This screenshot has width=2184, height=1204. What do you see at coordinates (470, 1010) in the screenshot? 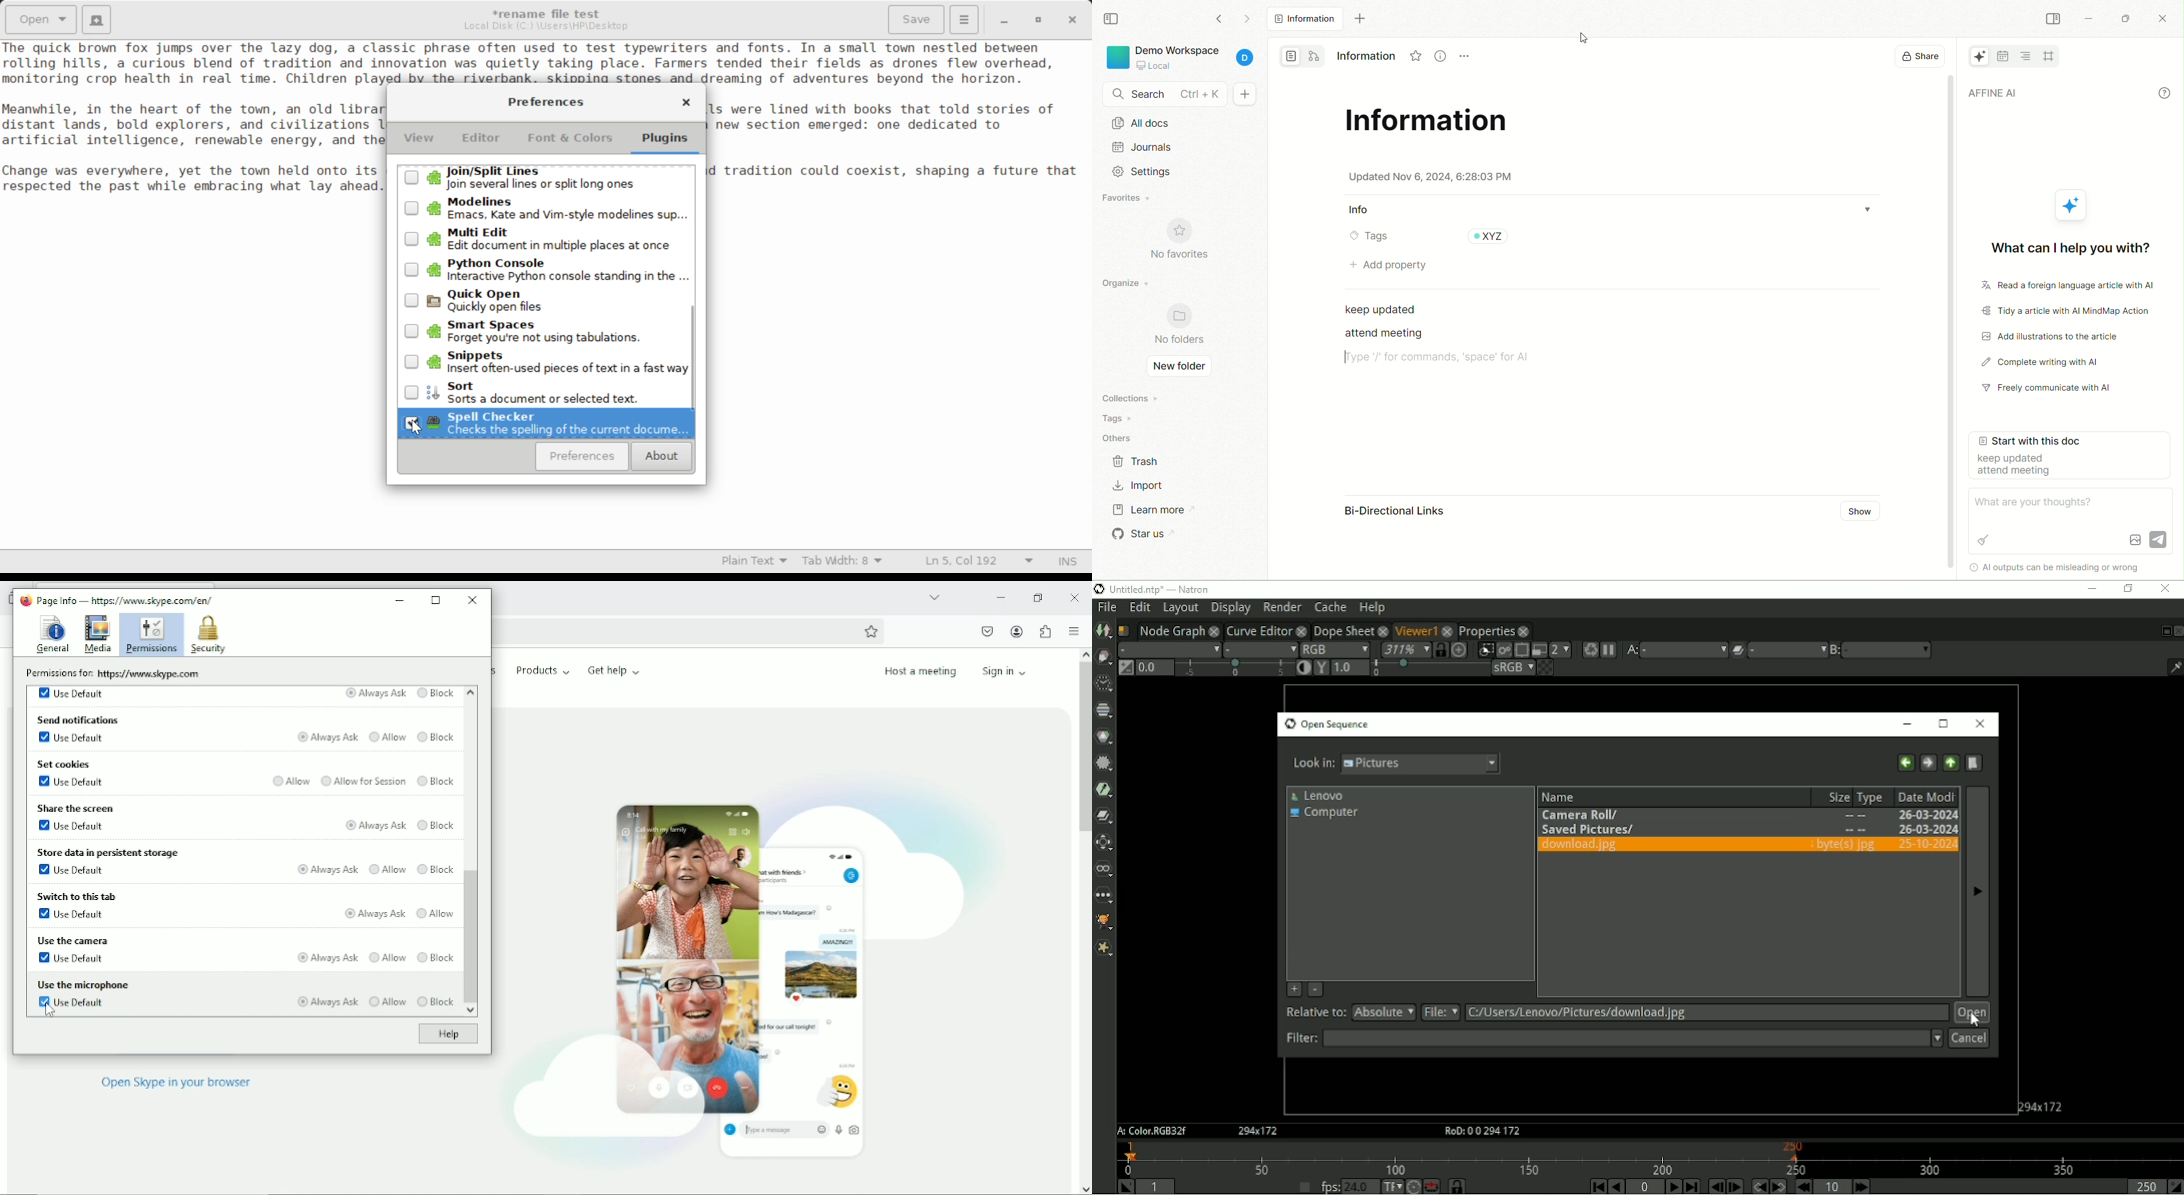
I see `scroll down` at bounding box center [470, 1010].